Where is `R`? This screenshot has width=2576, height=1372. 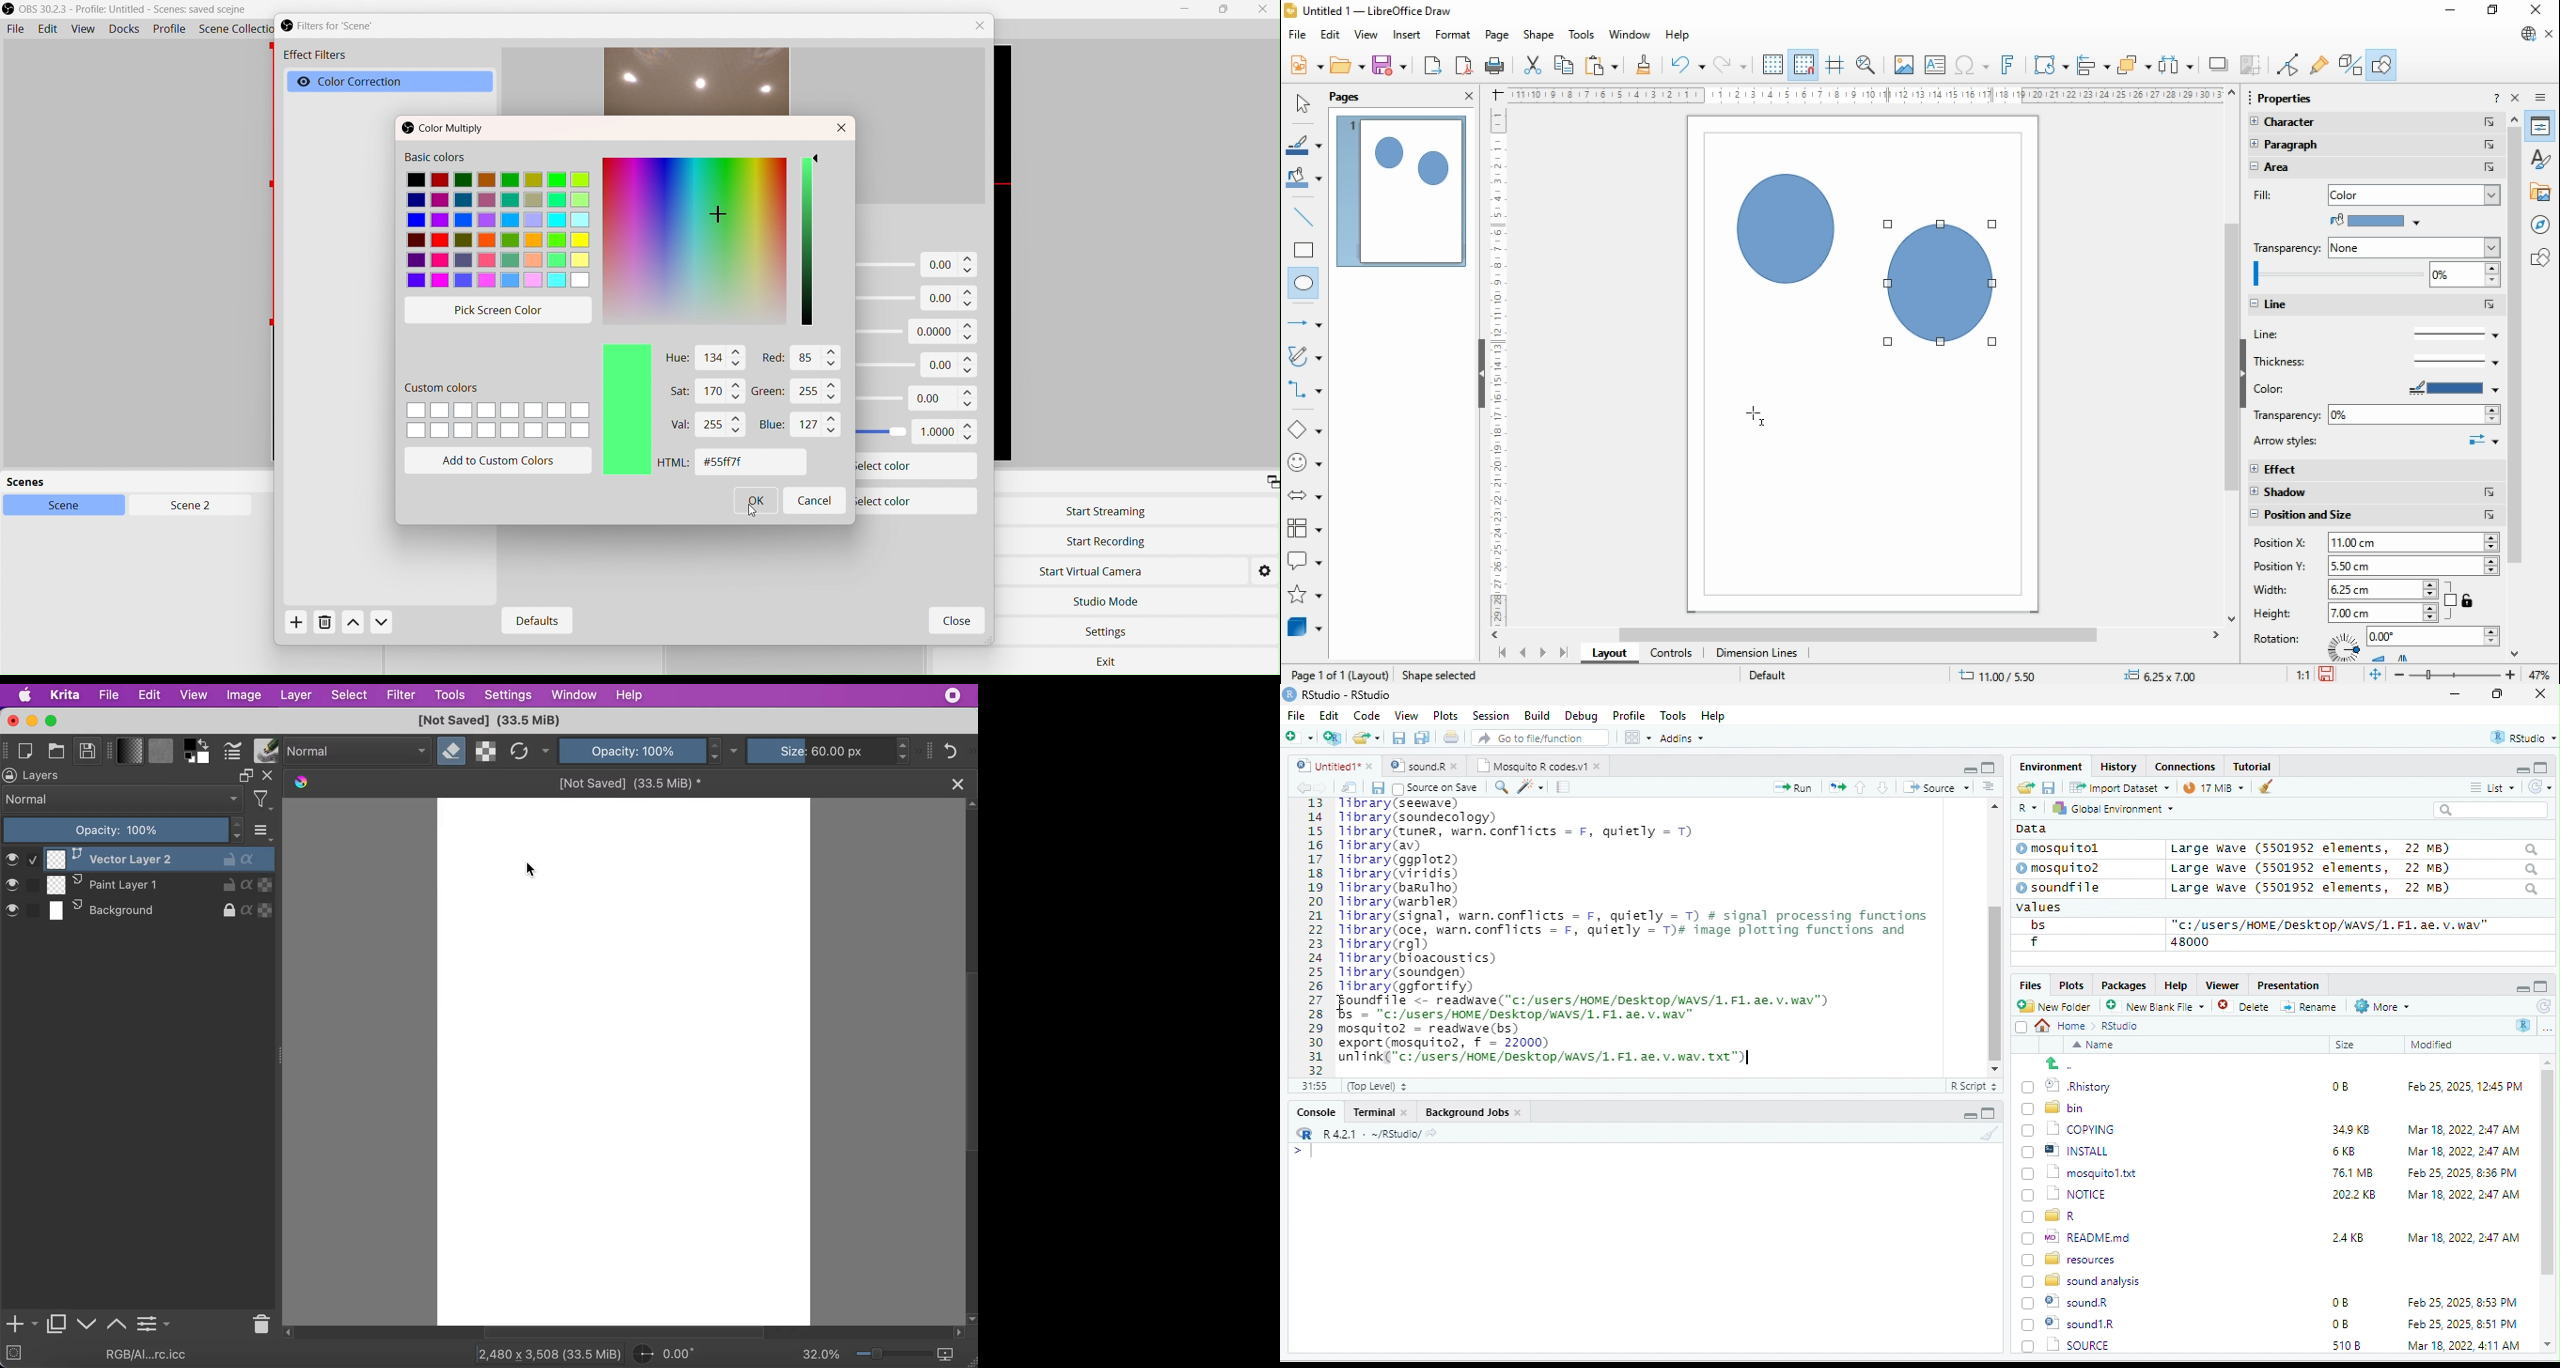
R is located at coordinates (2524, 1025).